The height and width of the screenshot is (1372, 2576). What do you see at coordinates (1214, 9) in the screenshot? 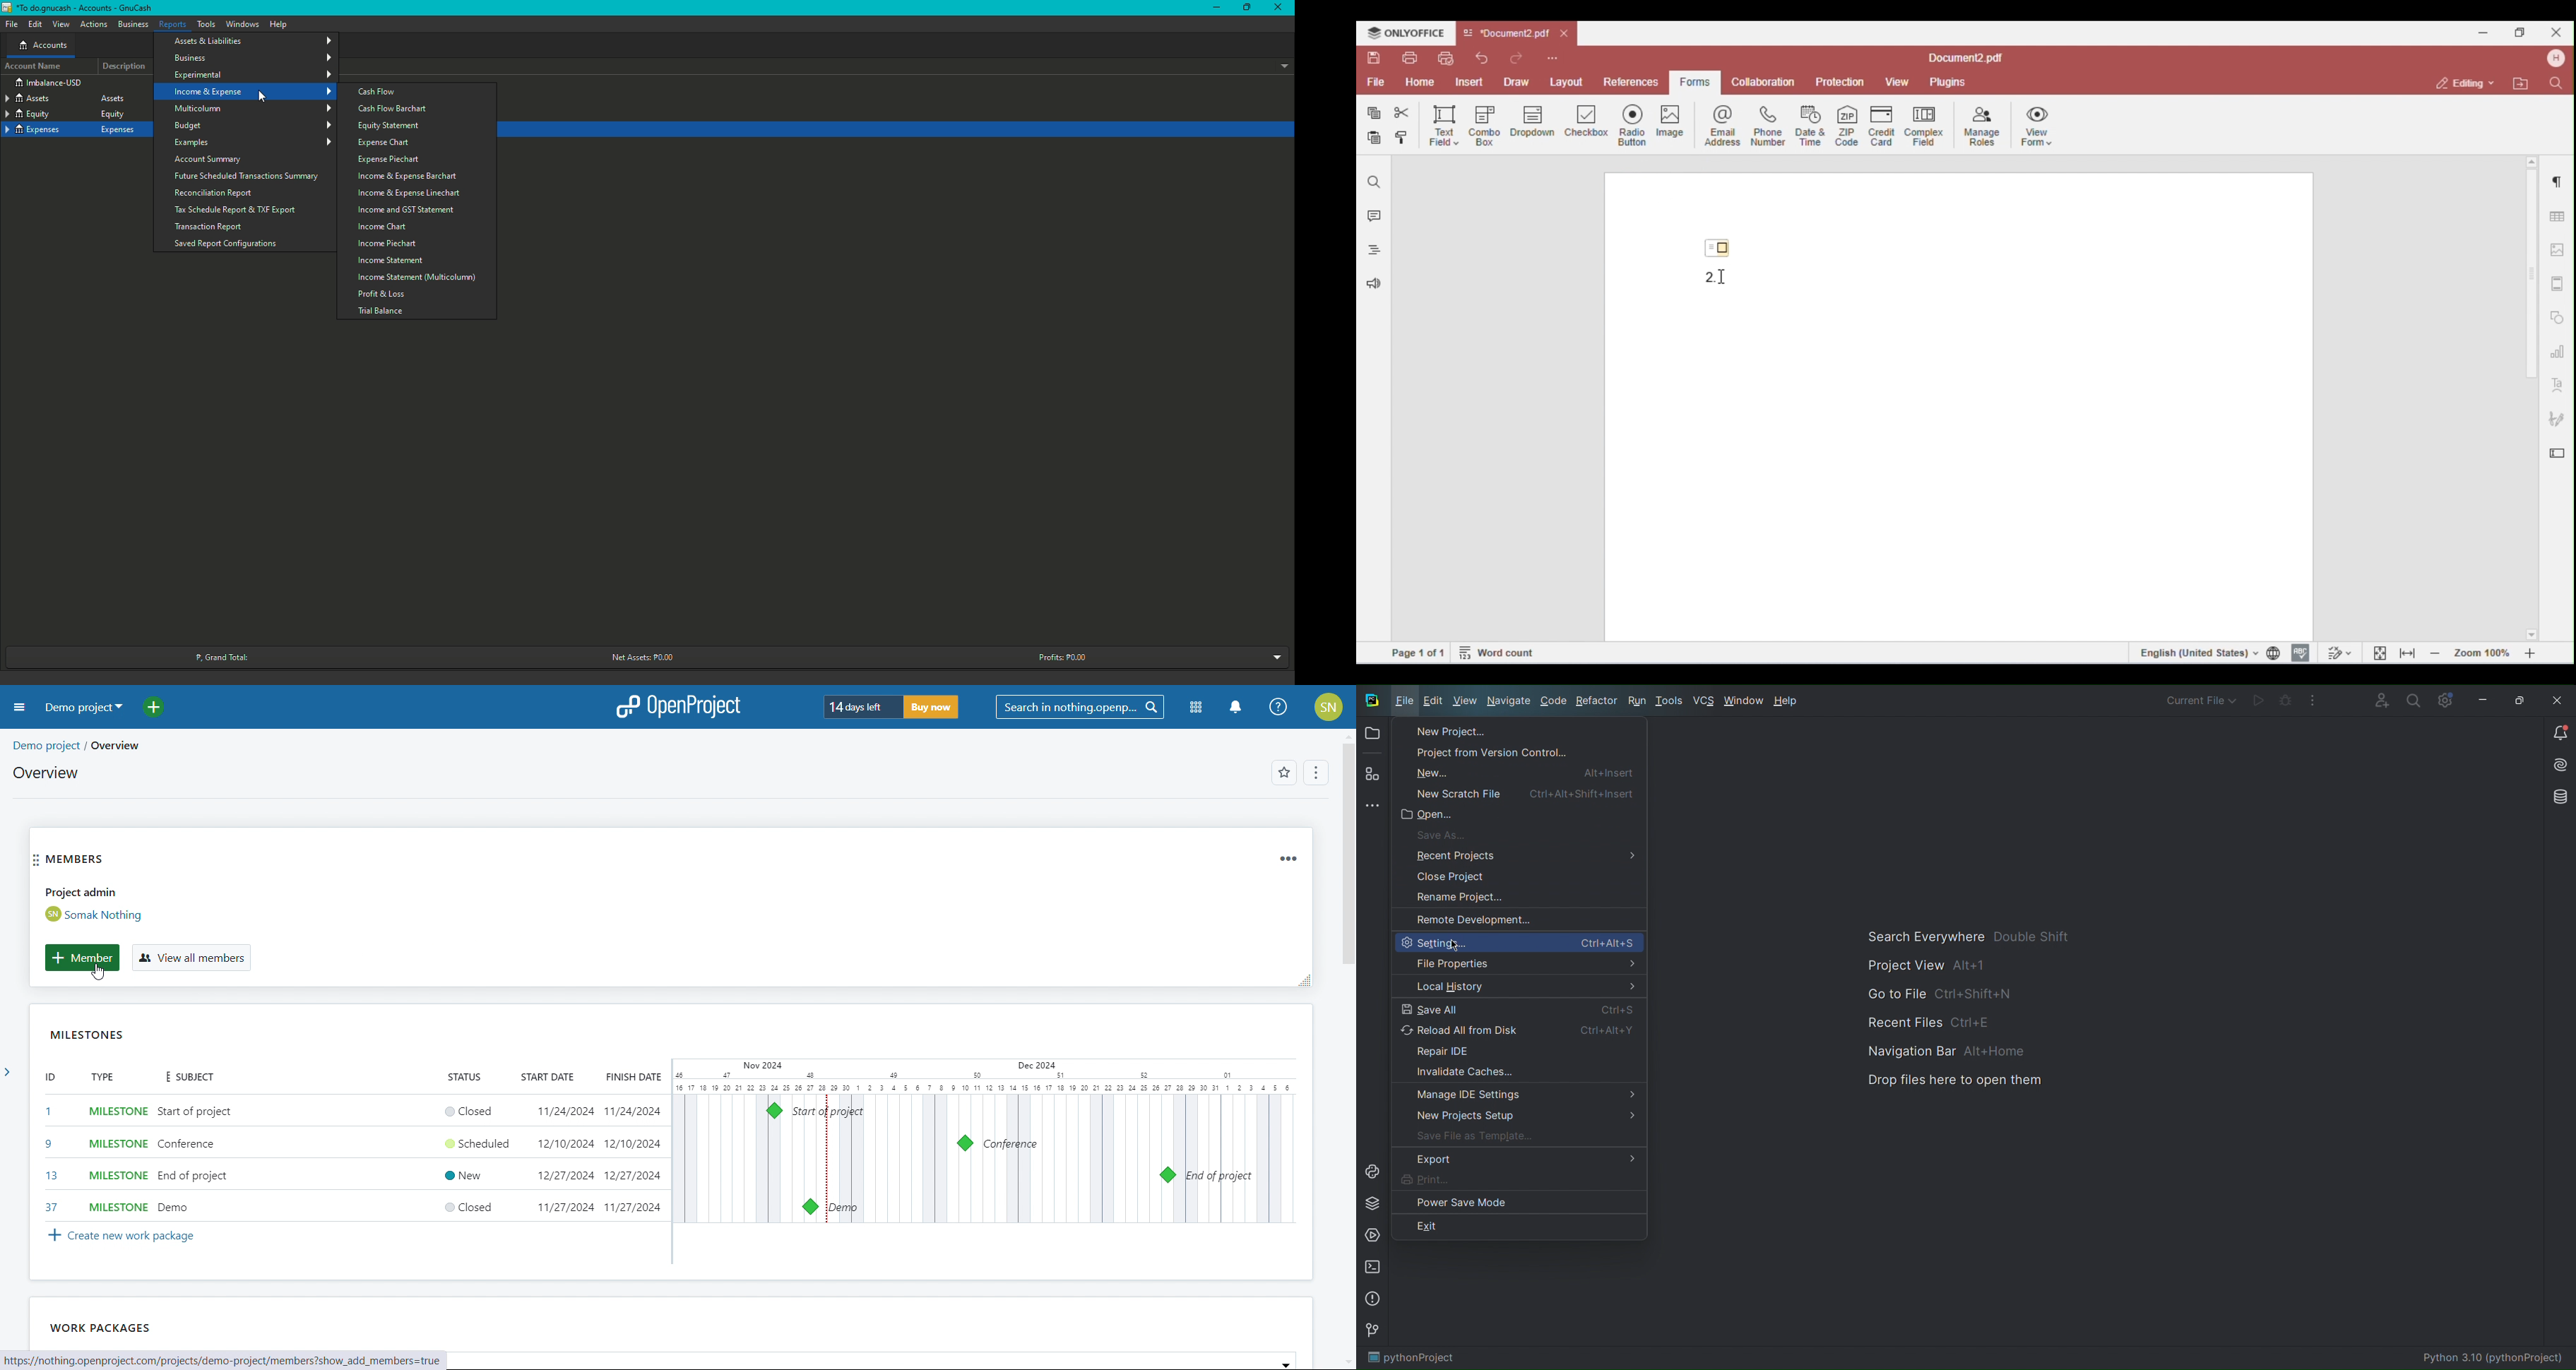
I see `Minimize` at bounding box center [1214, 9].